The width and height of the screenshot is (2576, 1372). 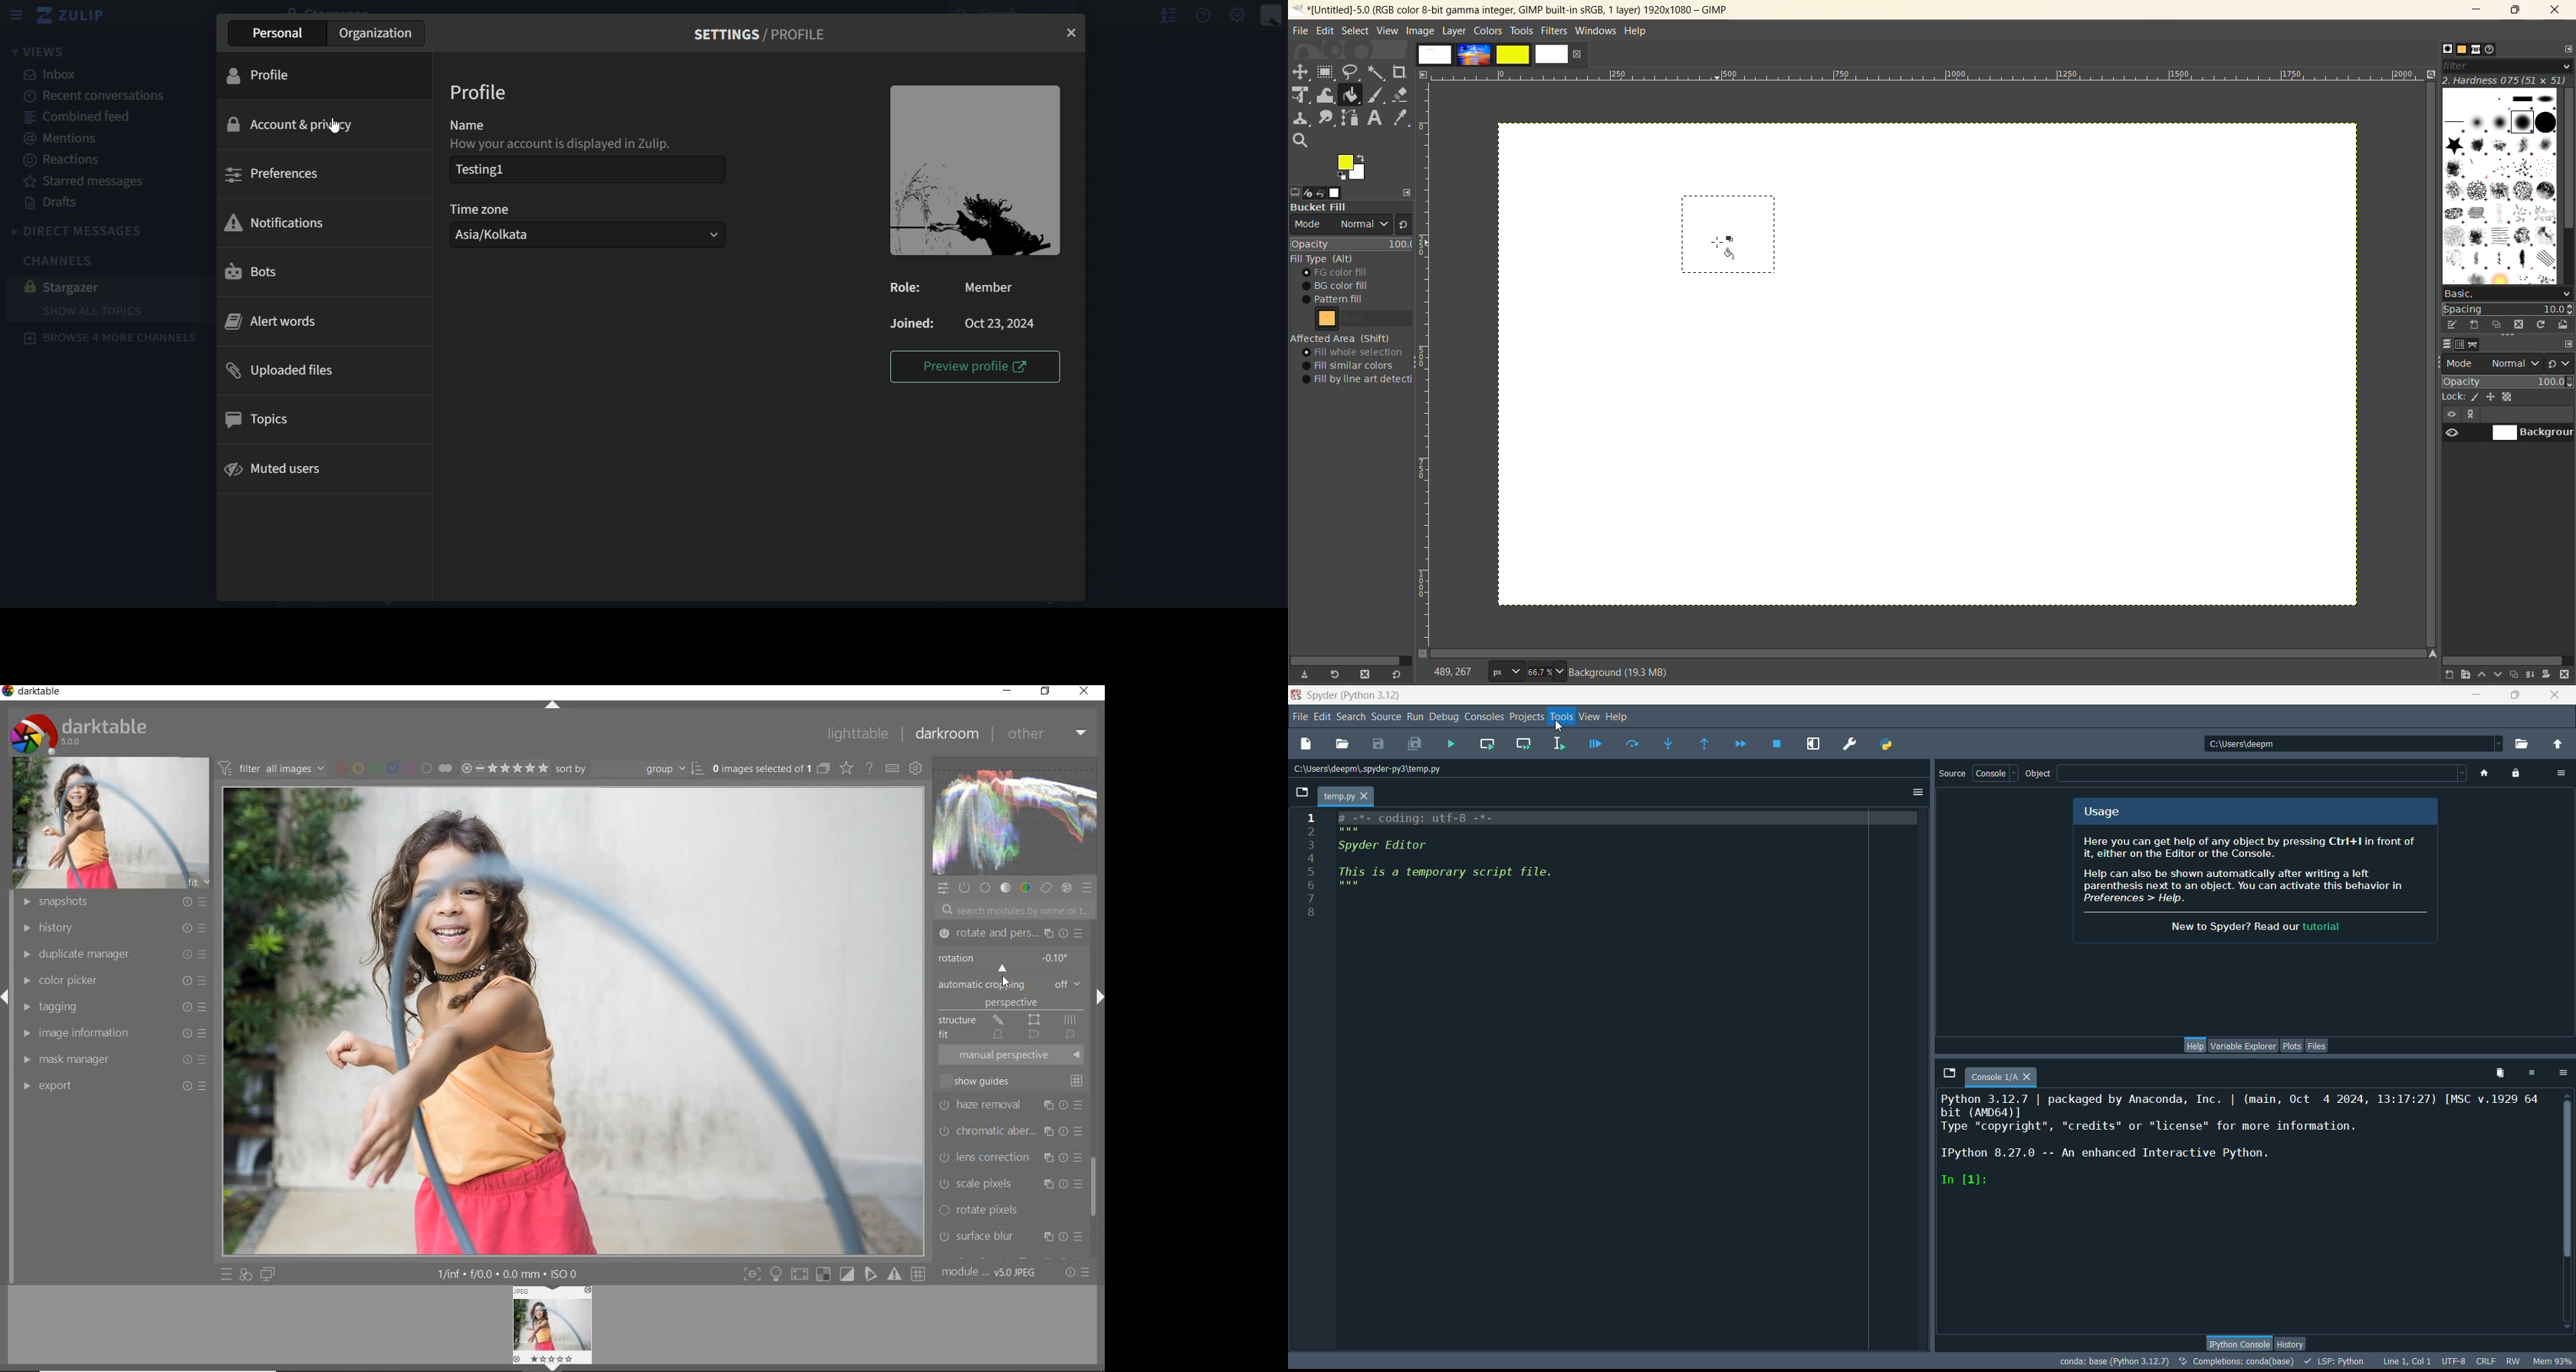 What do you see at coordinates (1009, 1211) in the screenshot?
I see `rotate pixels` at bounding box center [1009, 1211].